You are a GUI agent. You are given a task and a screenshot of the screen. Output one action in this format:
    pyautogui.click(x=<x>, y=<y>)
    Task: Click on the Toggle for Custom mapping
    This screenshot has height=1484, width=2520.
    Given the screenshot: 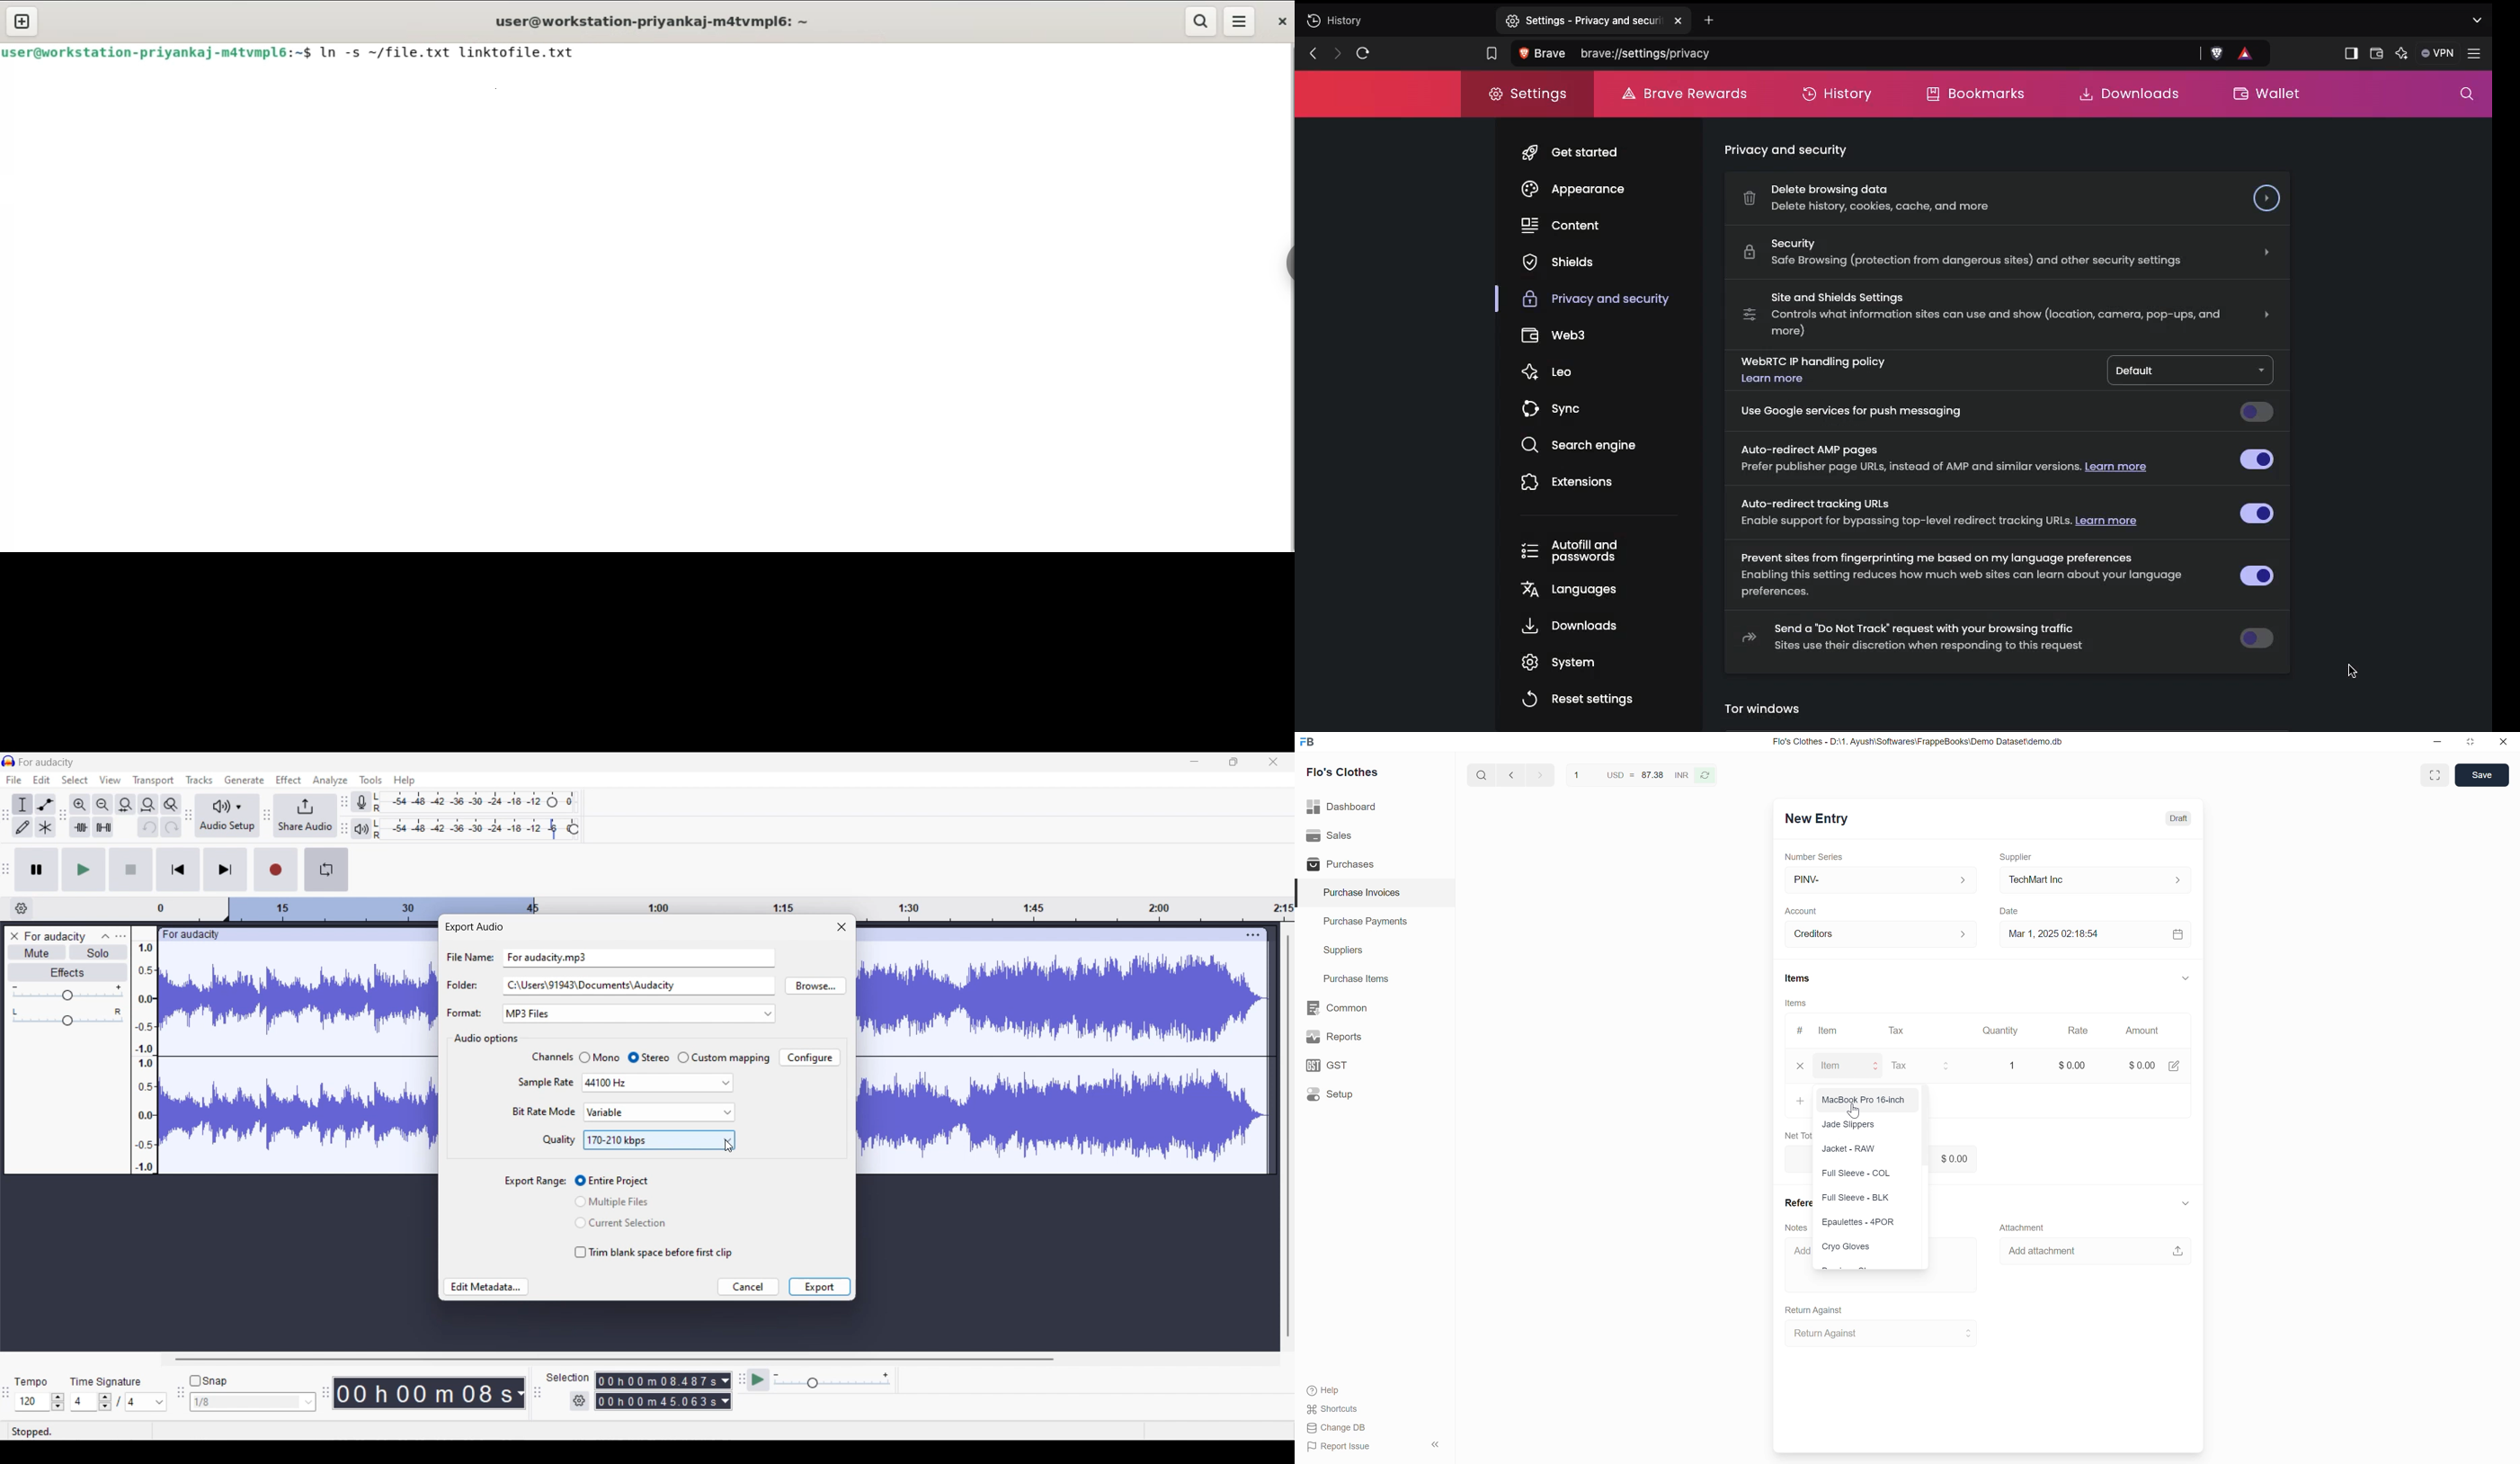 What is the action you would take?
    pyautogui.click(x=723, y=1058)
    